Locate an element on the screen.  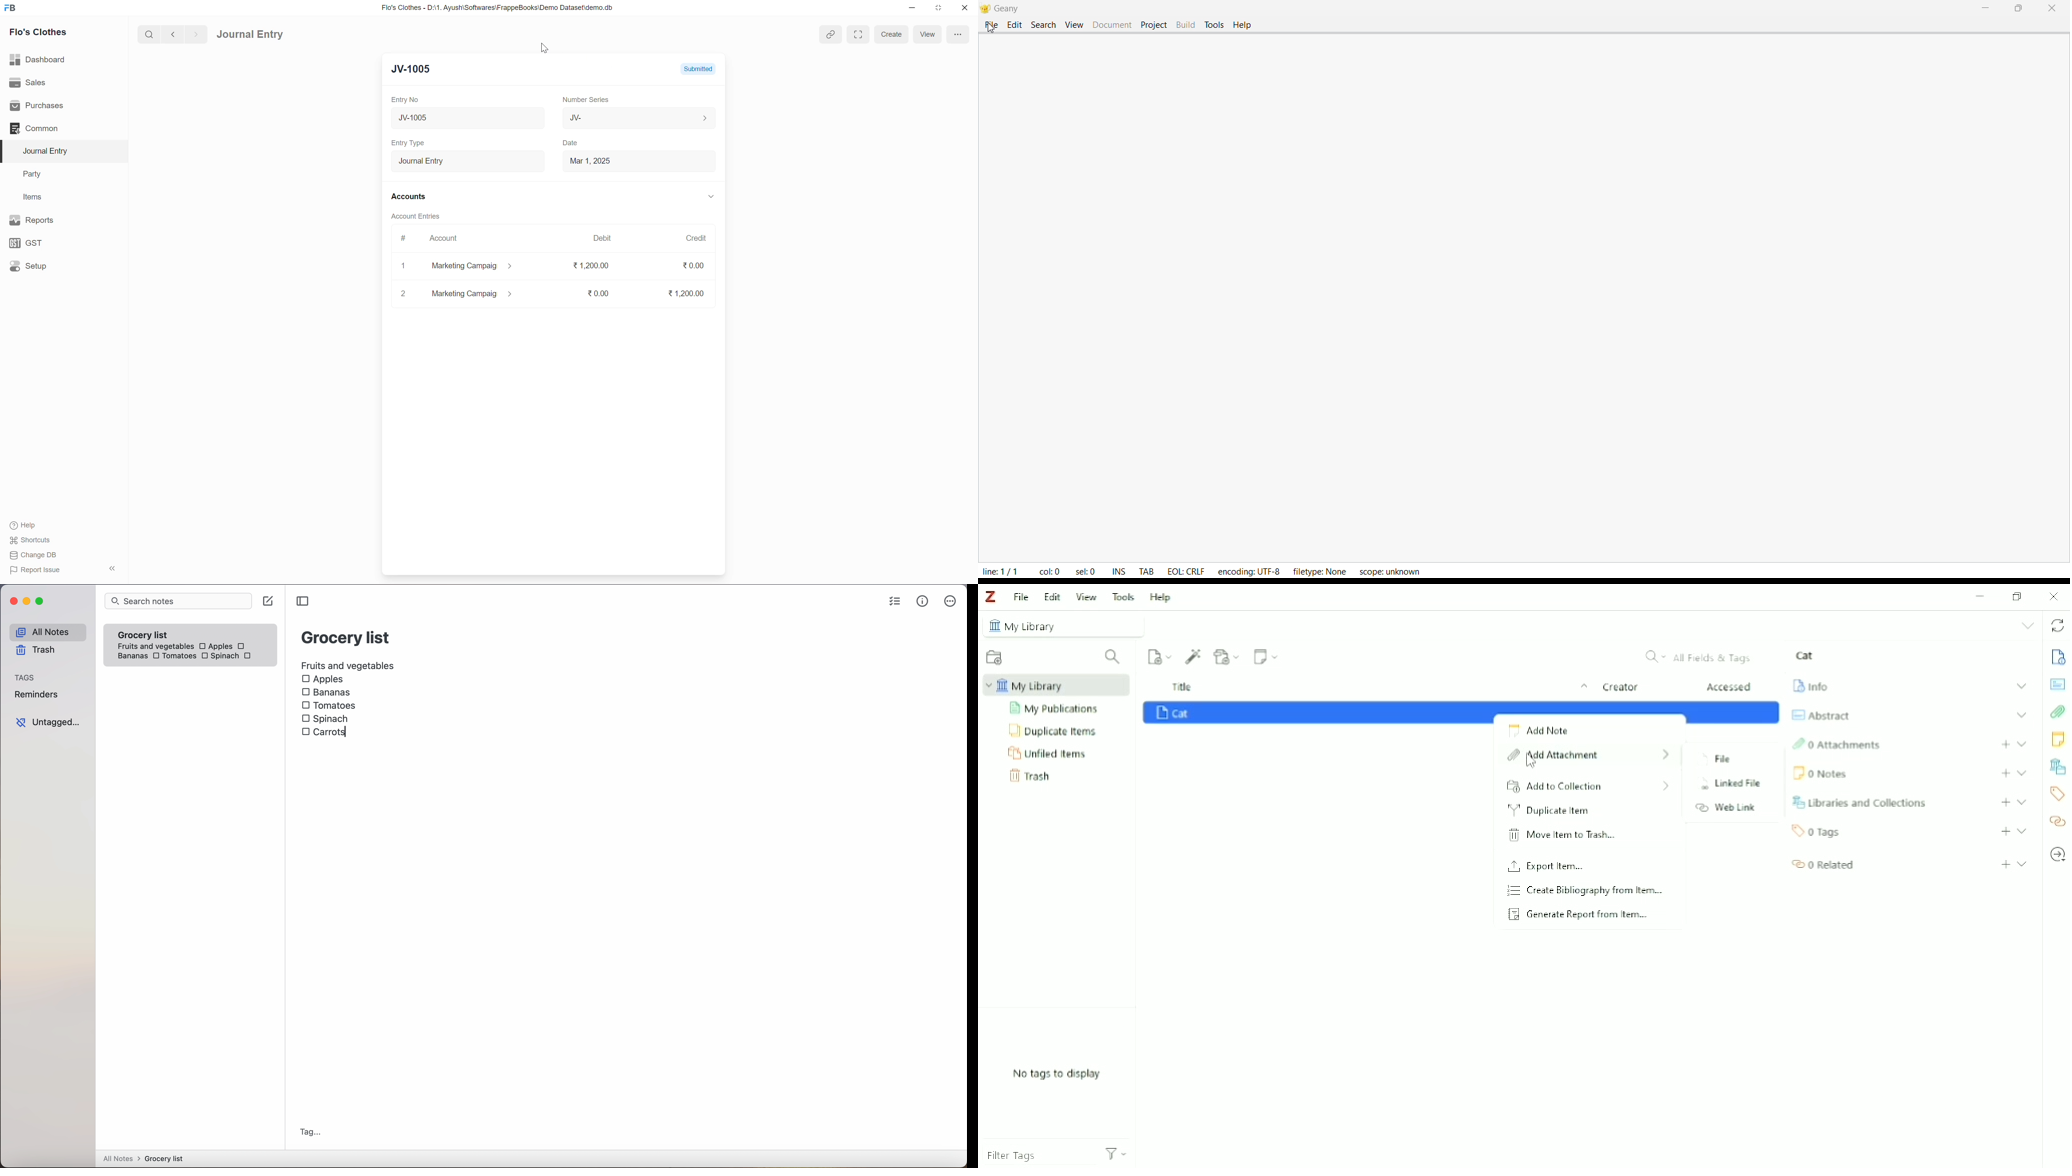
Attachments is located at coordinates (2058, 713).